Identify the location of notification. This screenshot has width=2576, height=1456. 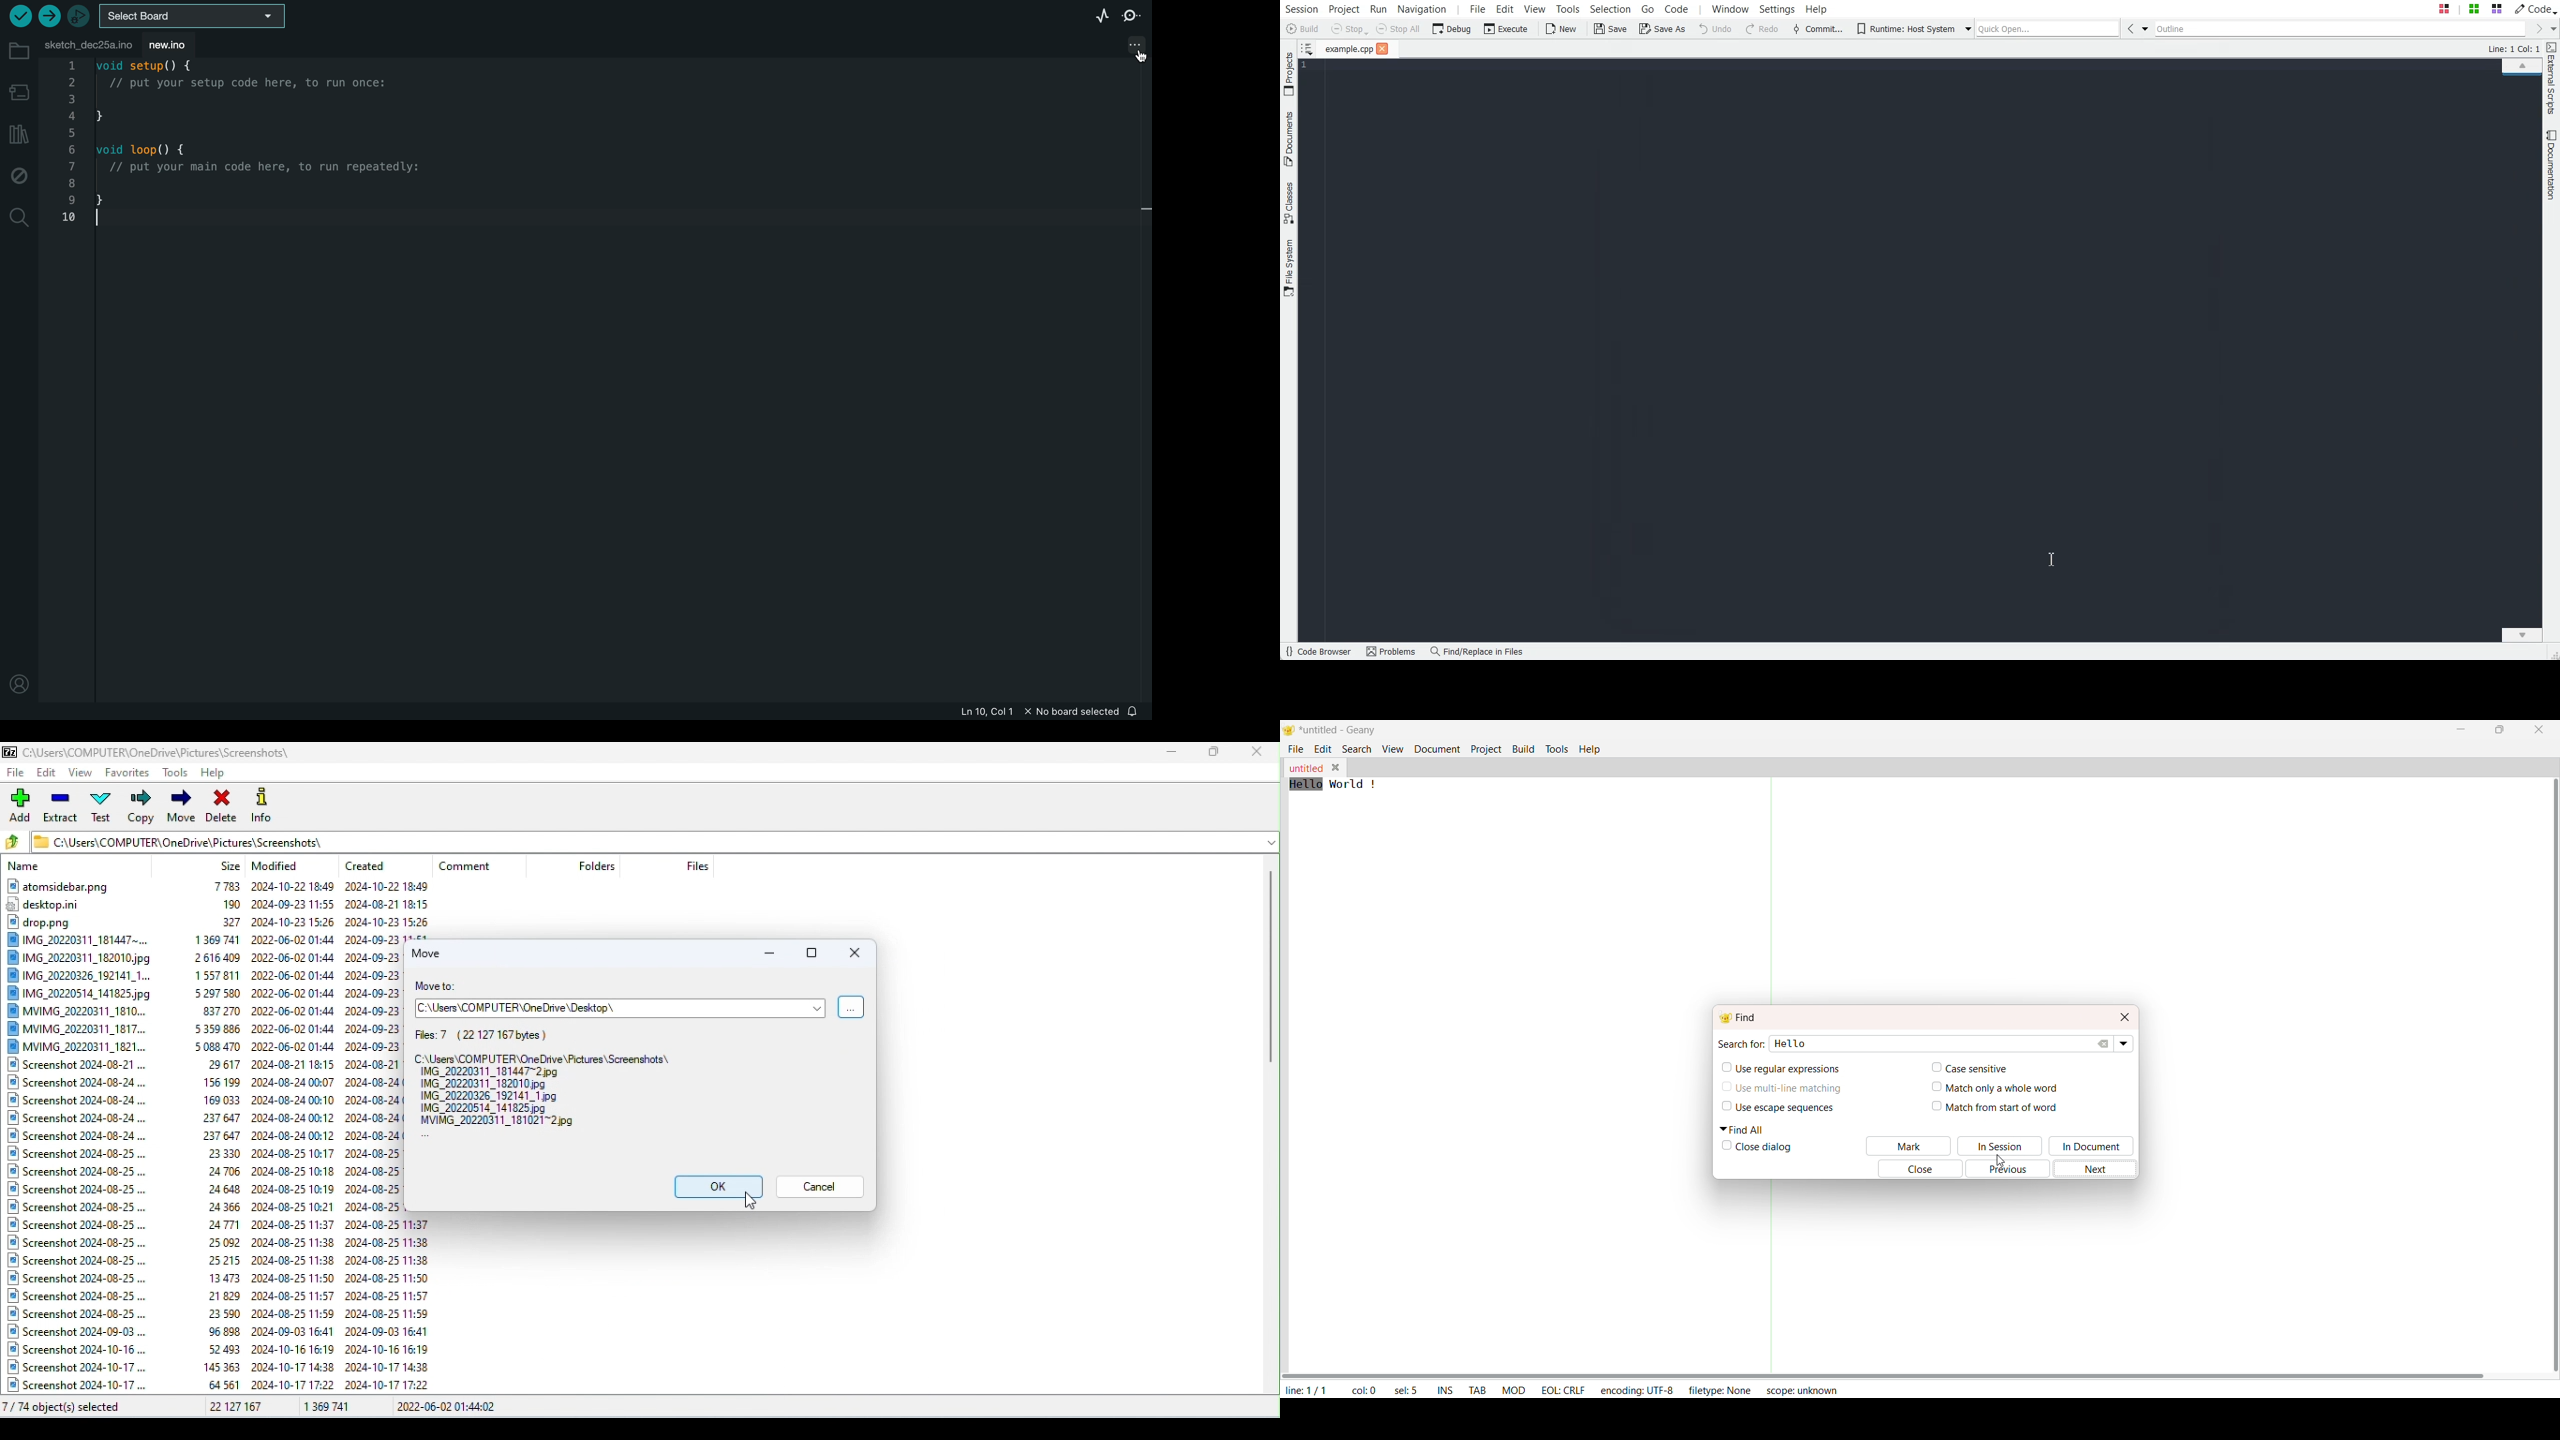
(1136, 711).